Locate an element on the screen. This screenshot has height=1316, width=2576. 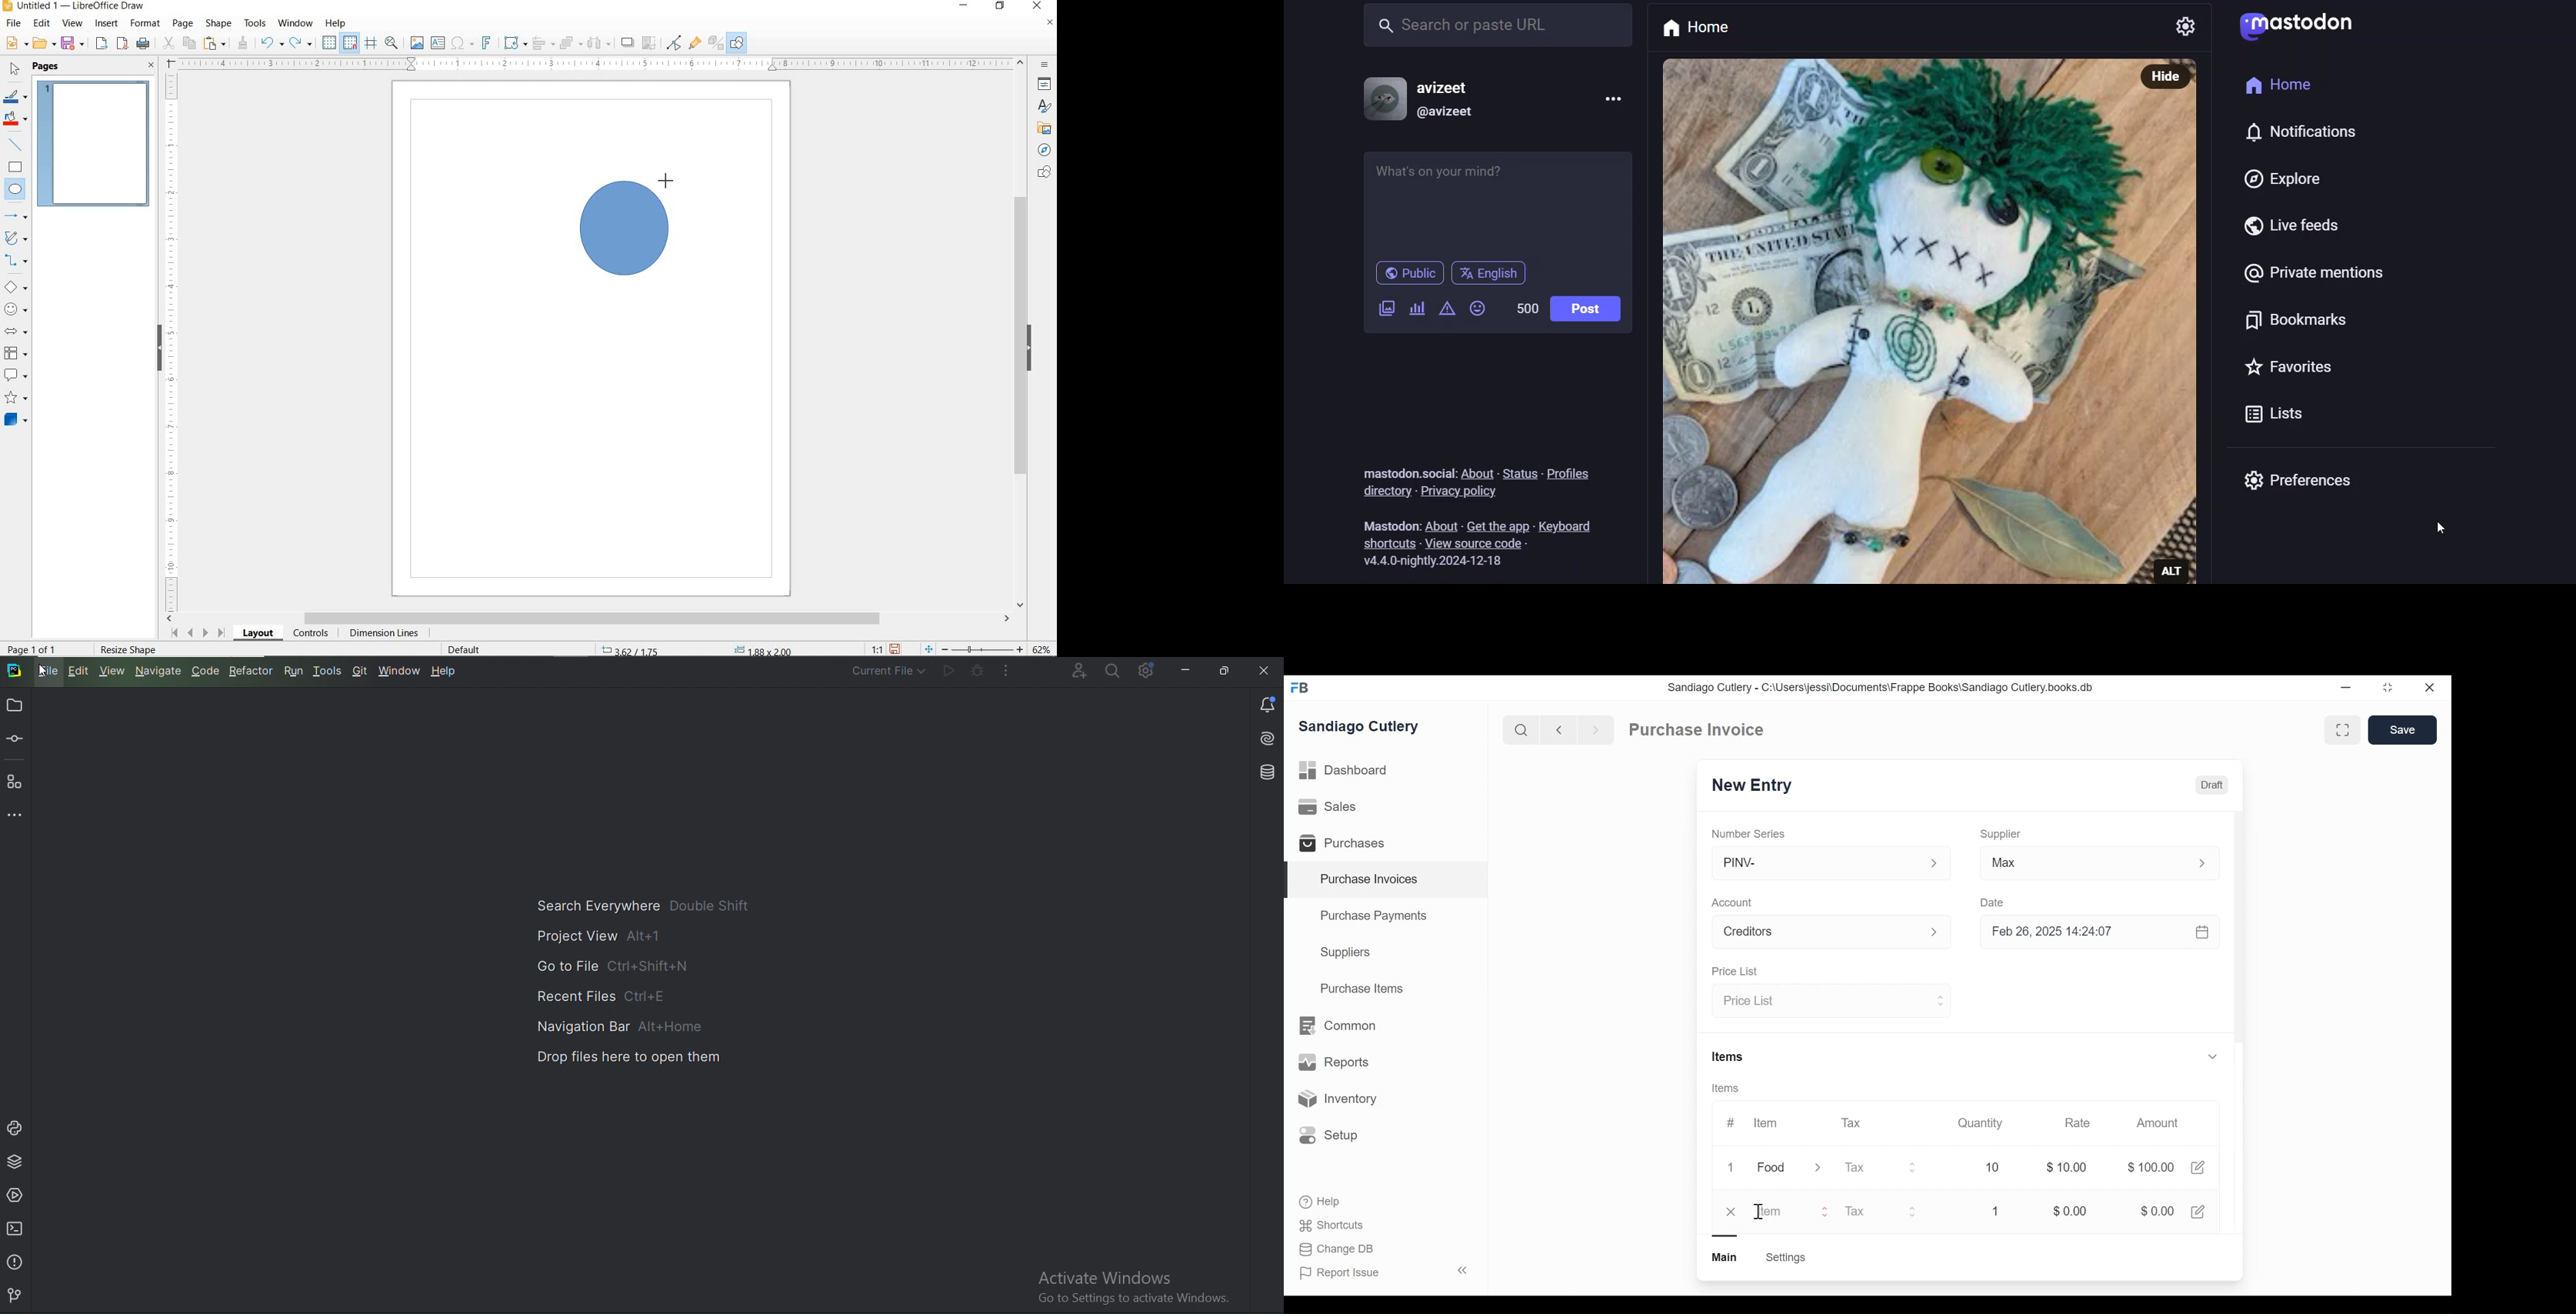
CLOSE is located at coordinates (1036, 4).